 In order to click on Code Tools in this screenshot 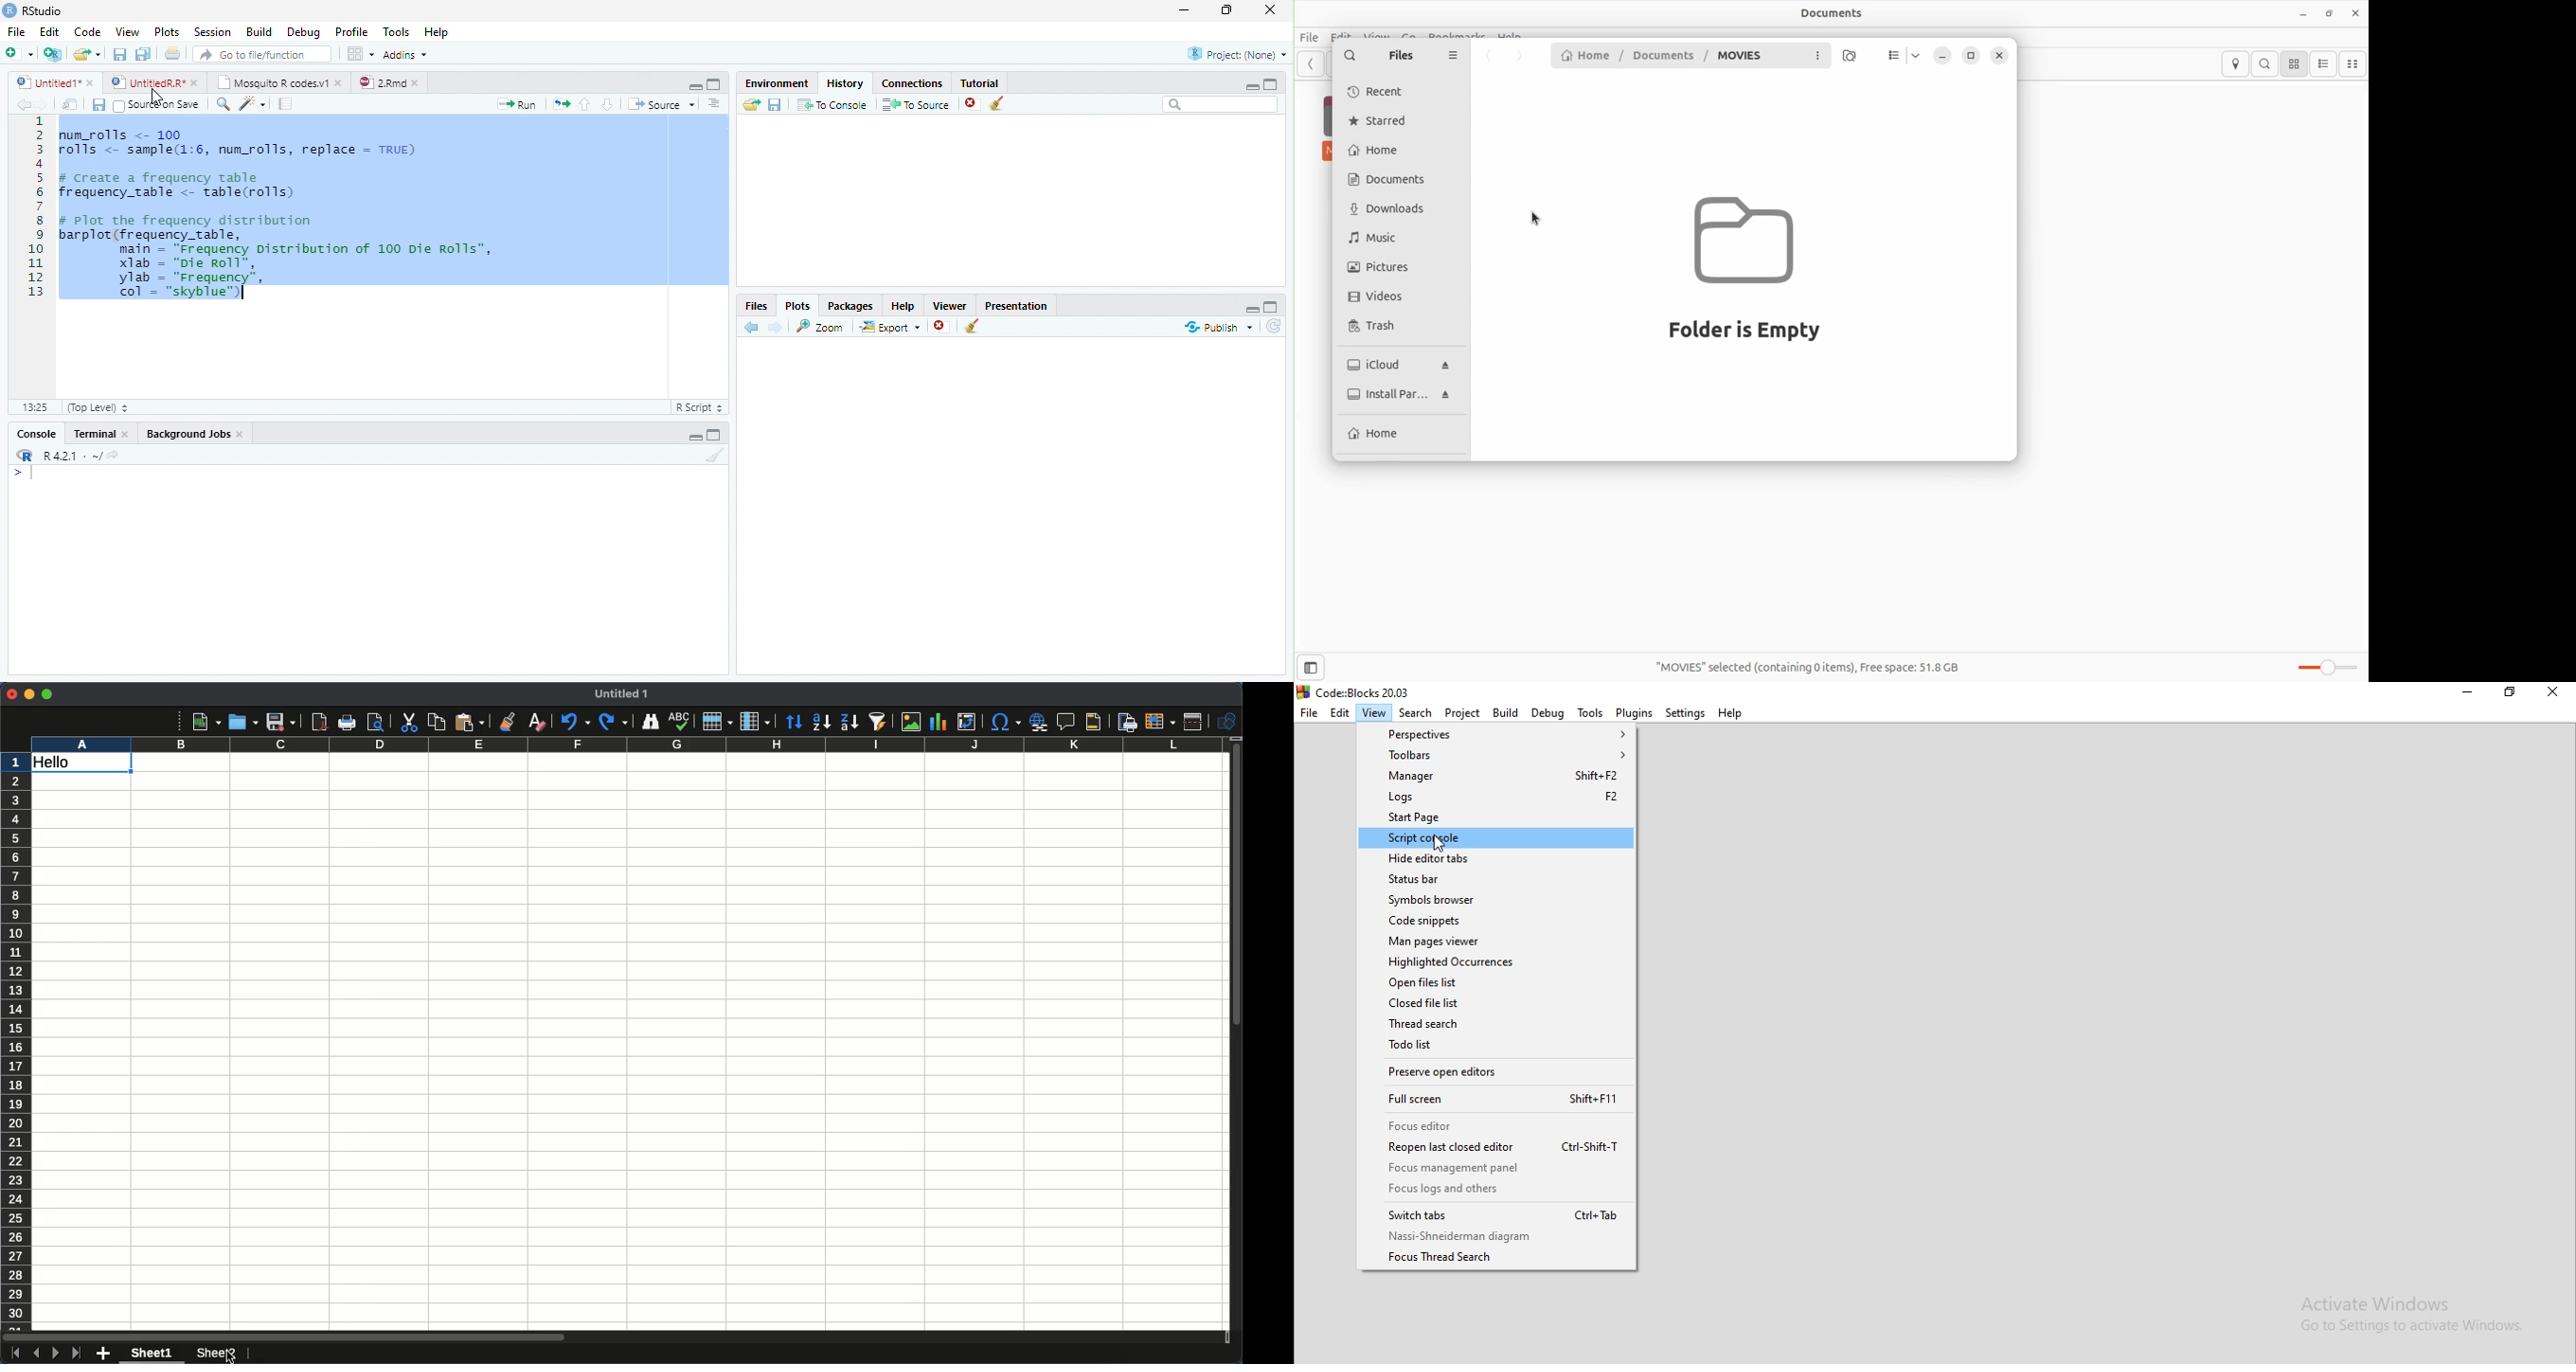, I will do `click(251, 104)`.